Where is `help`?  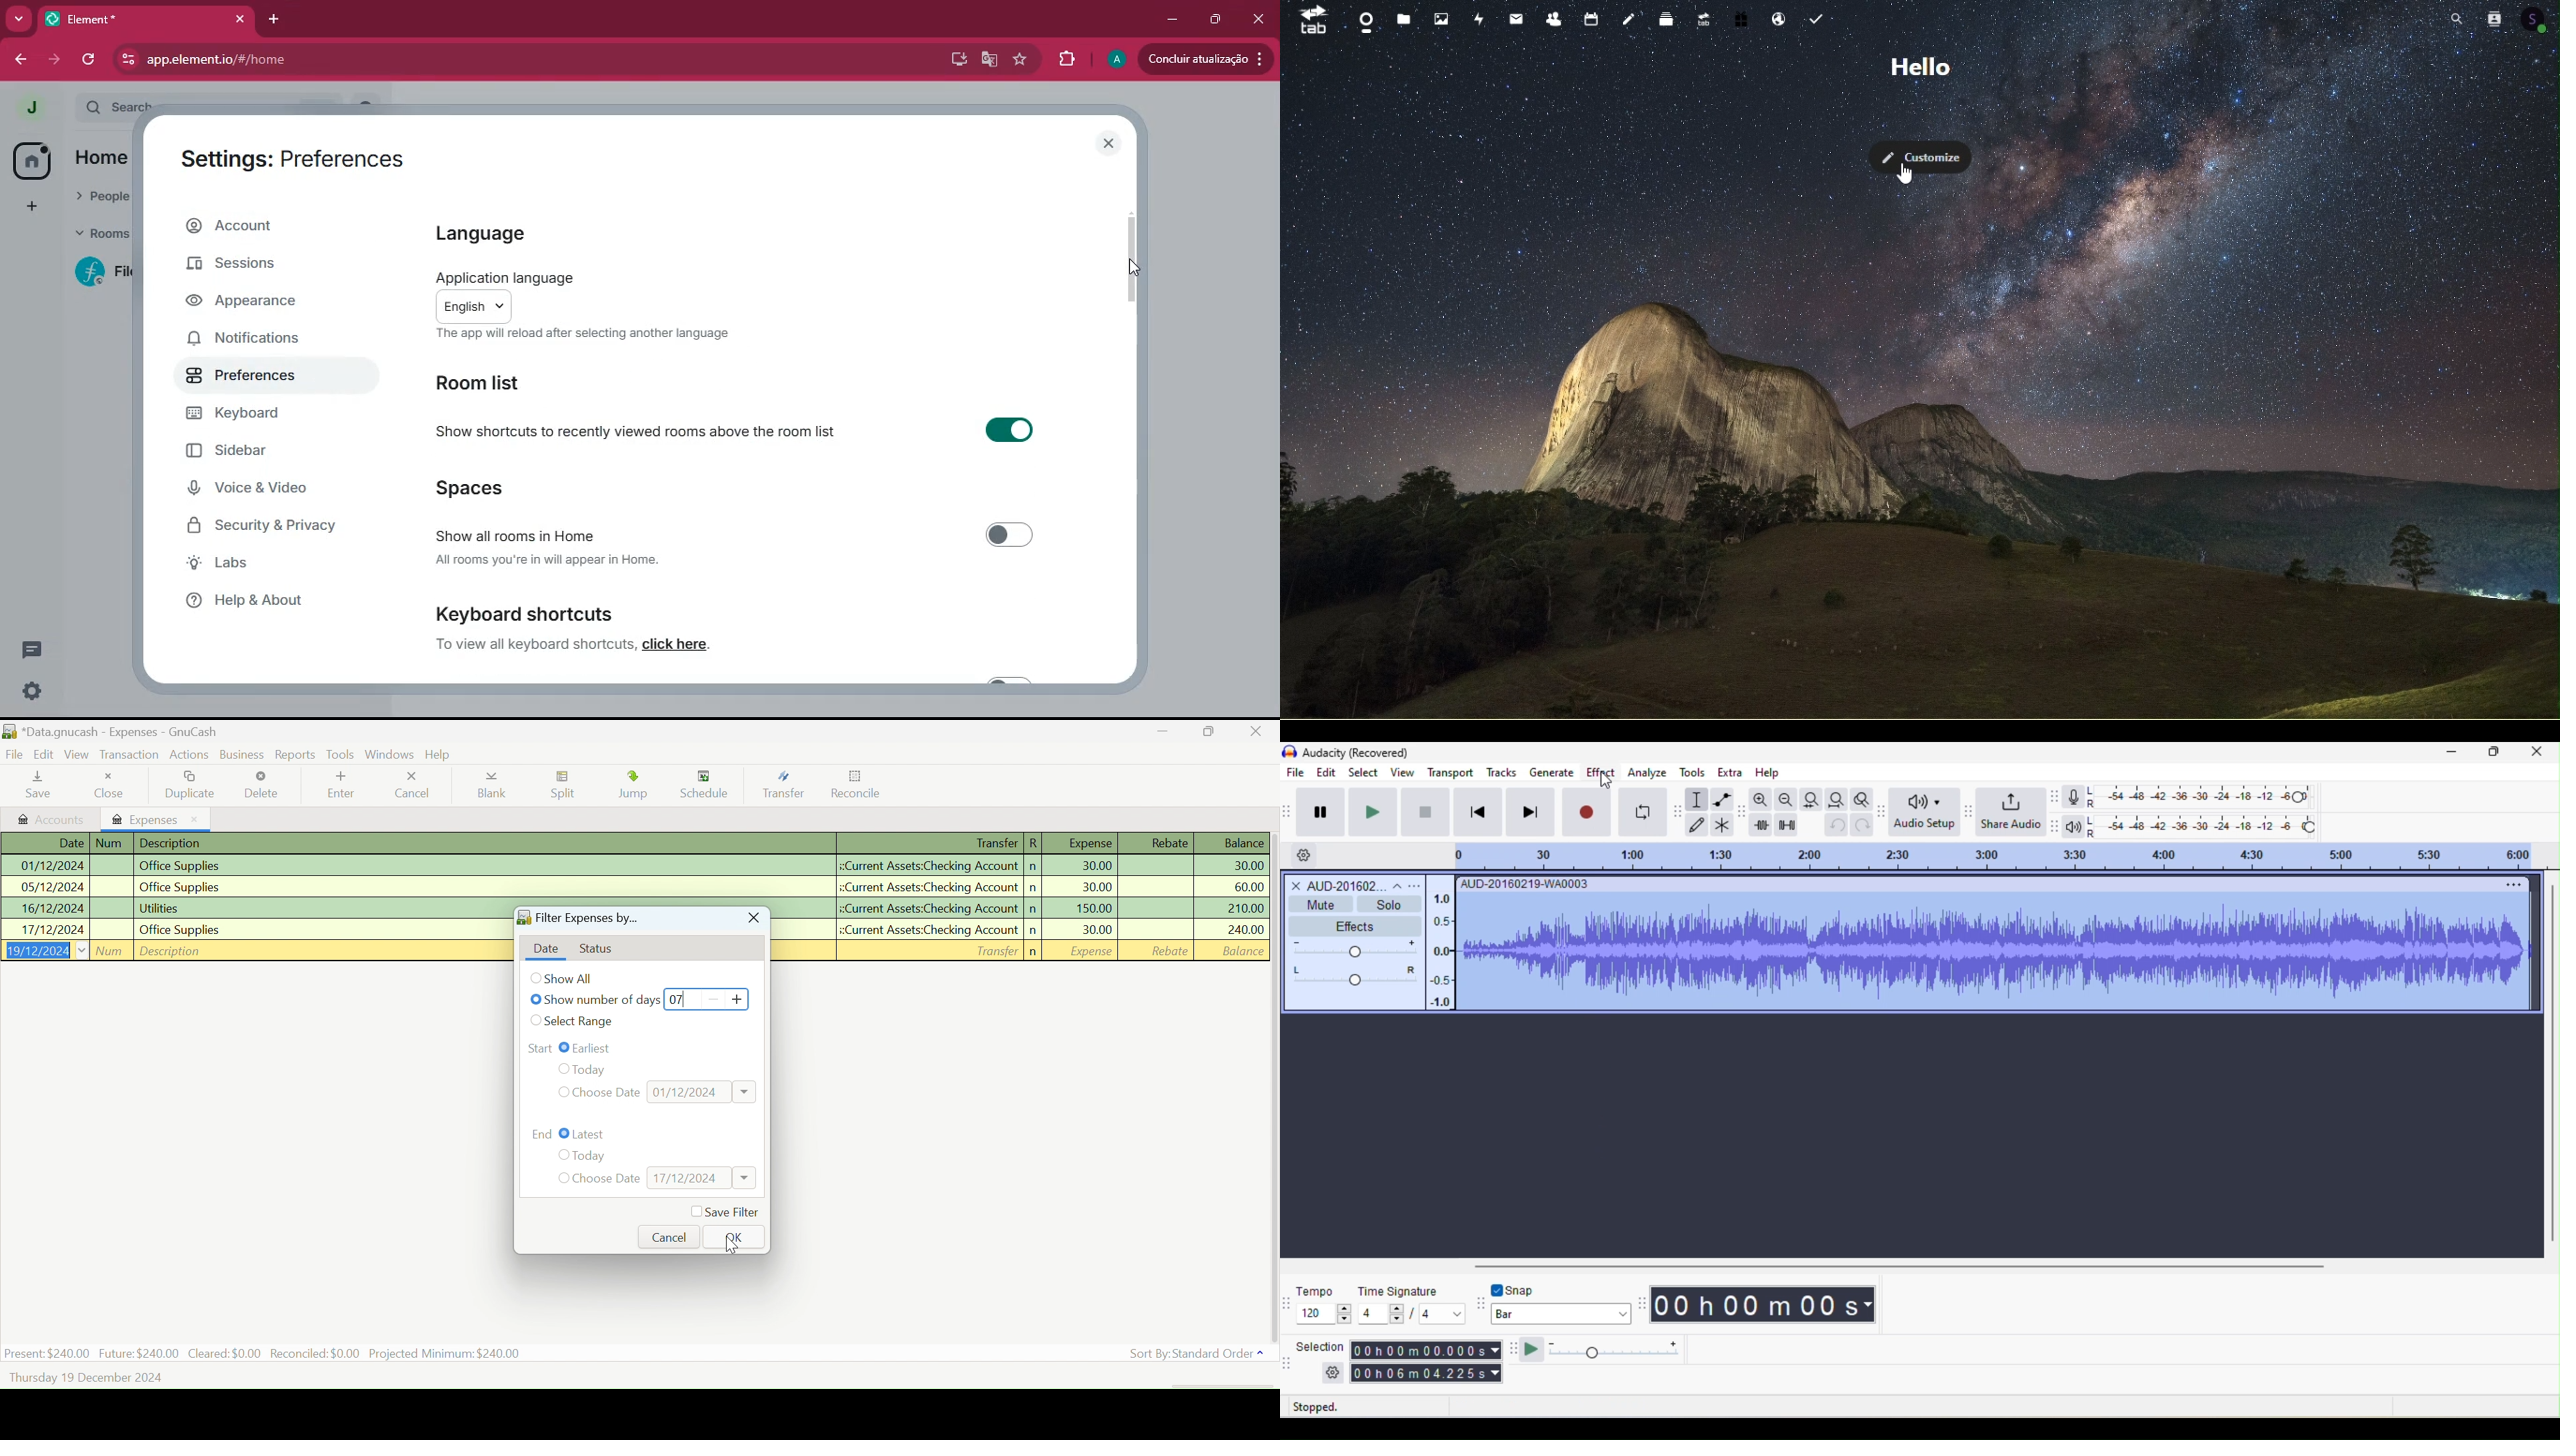
help is located at coordinates (263, 602).